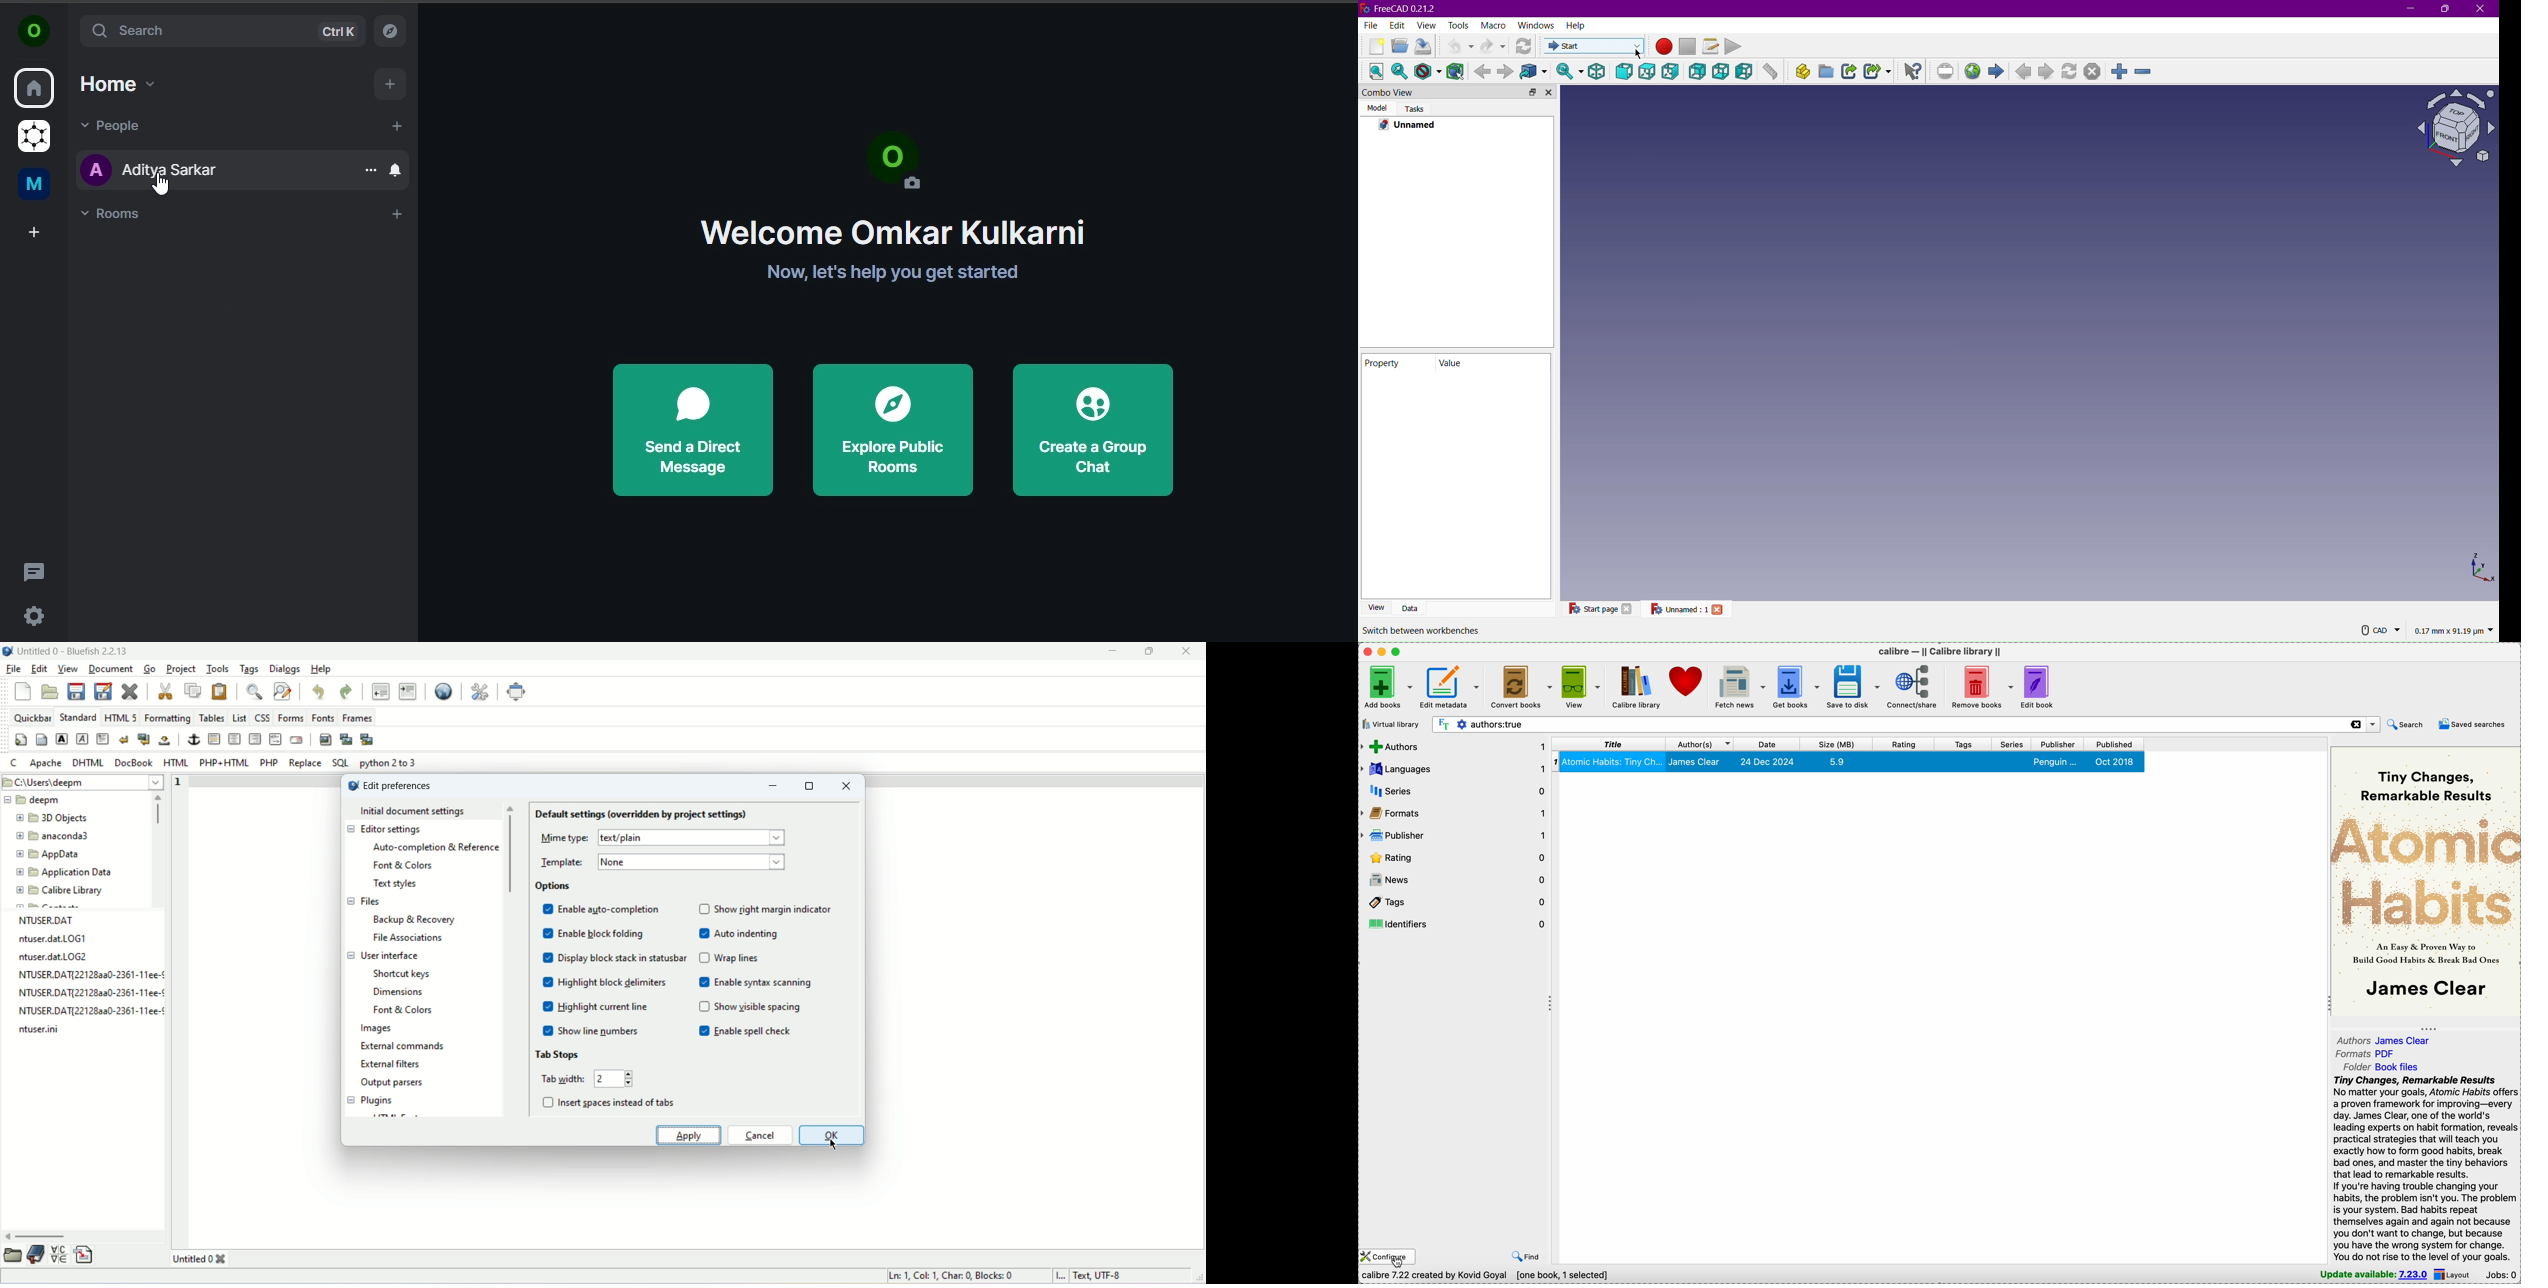 The width and height of the screenshot is (2548, 1288). What do you see at coordinates (32, 184) in the screenshot?
I see `me` at bounding box center [32, 184].